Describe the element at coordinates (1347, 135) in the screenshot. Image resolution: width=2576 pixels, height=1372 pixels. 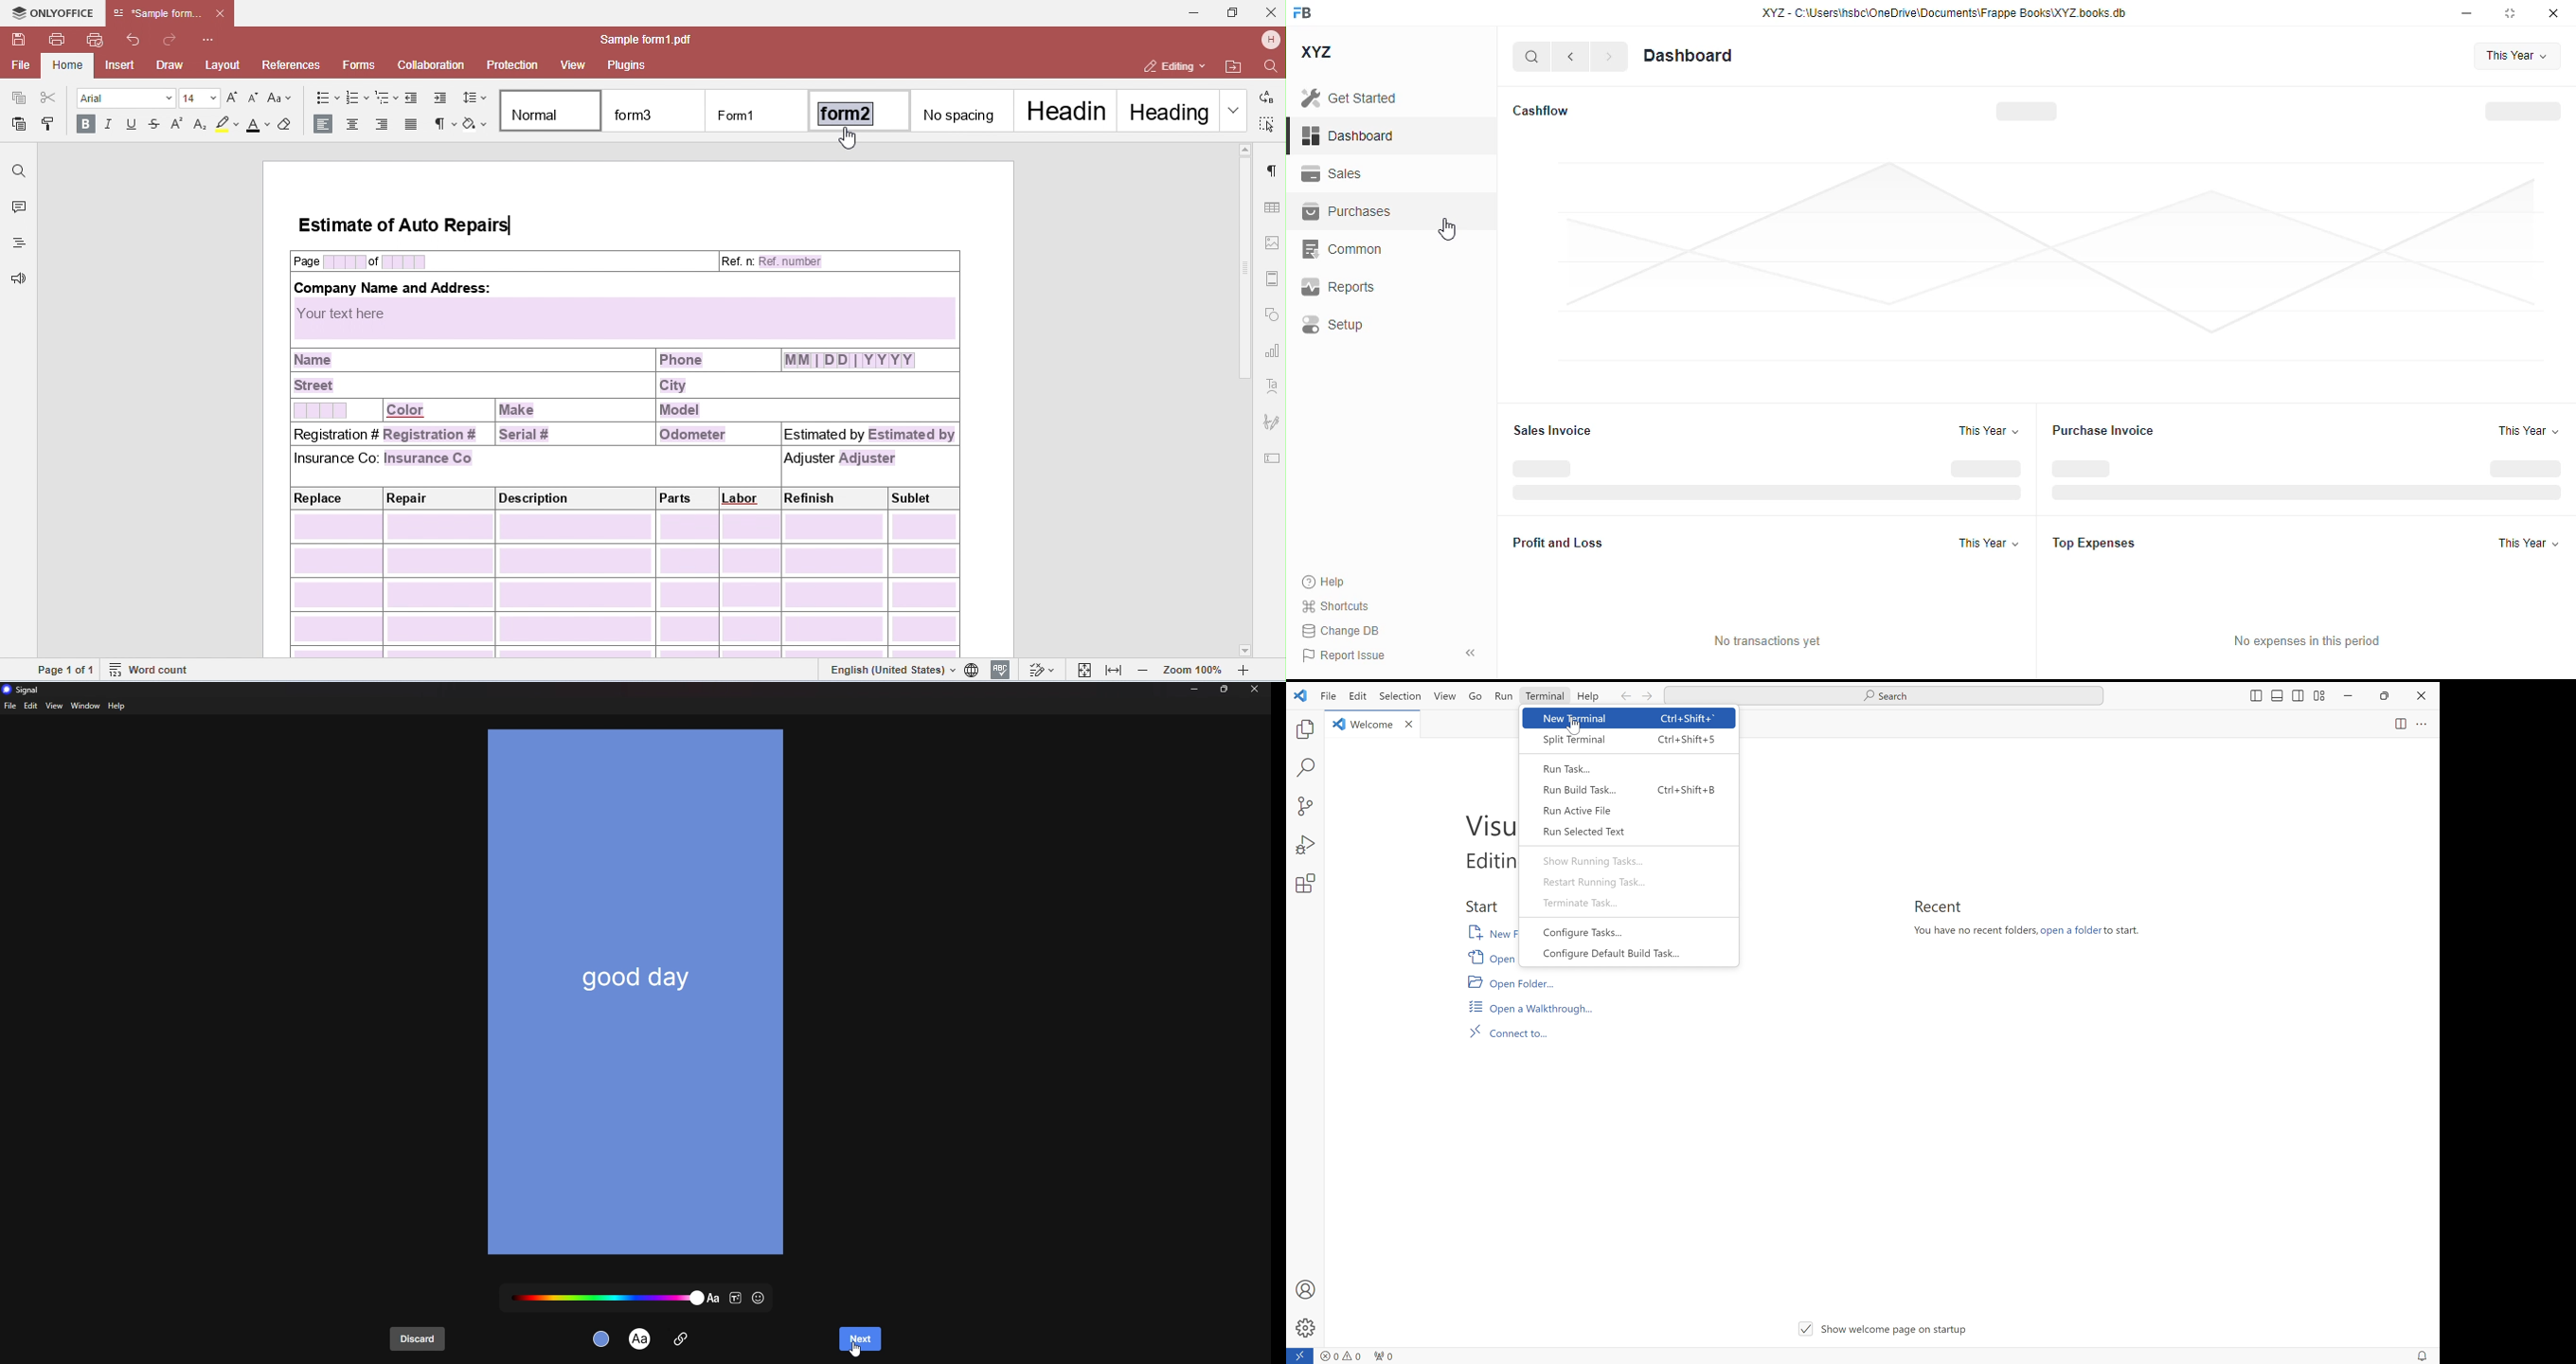
I see `dashboard` at that location.